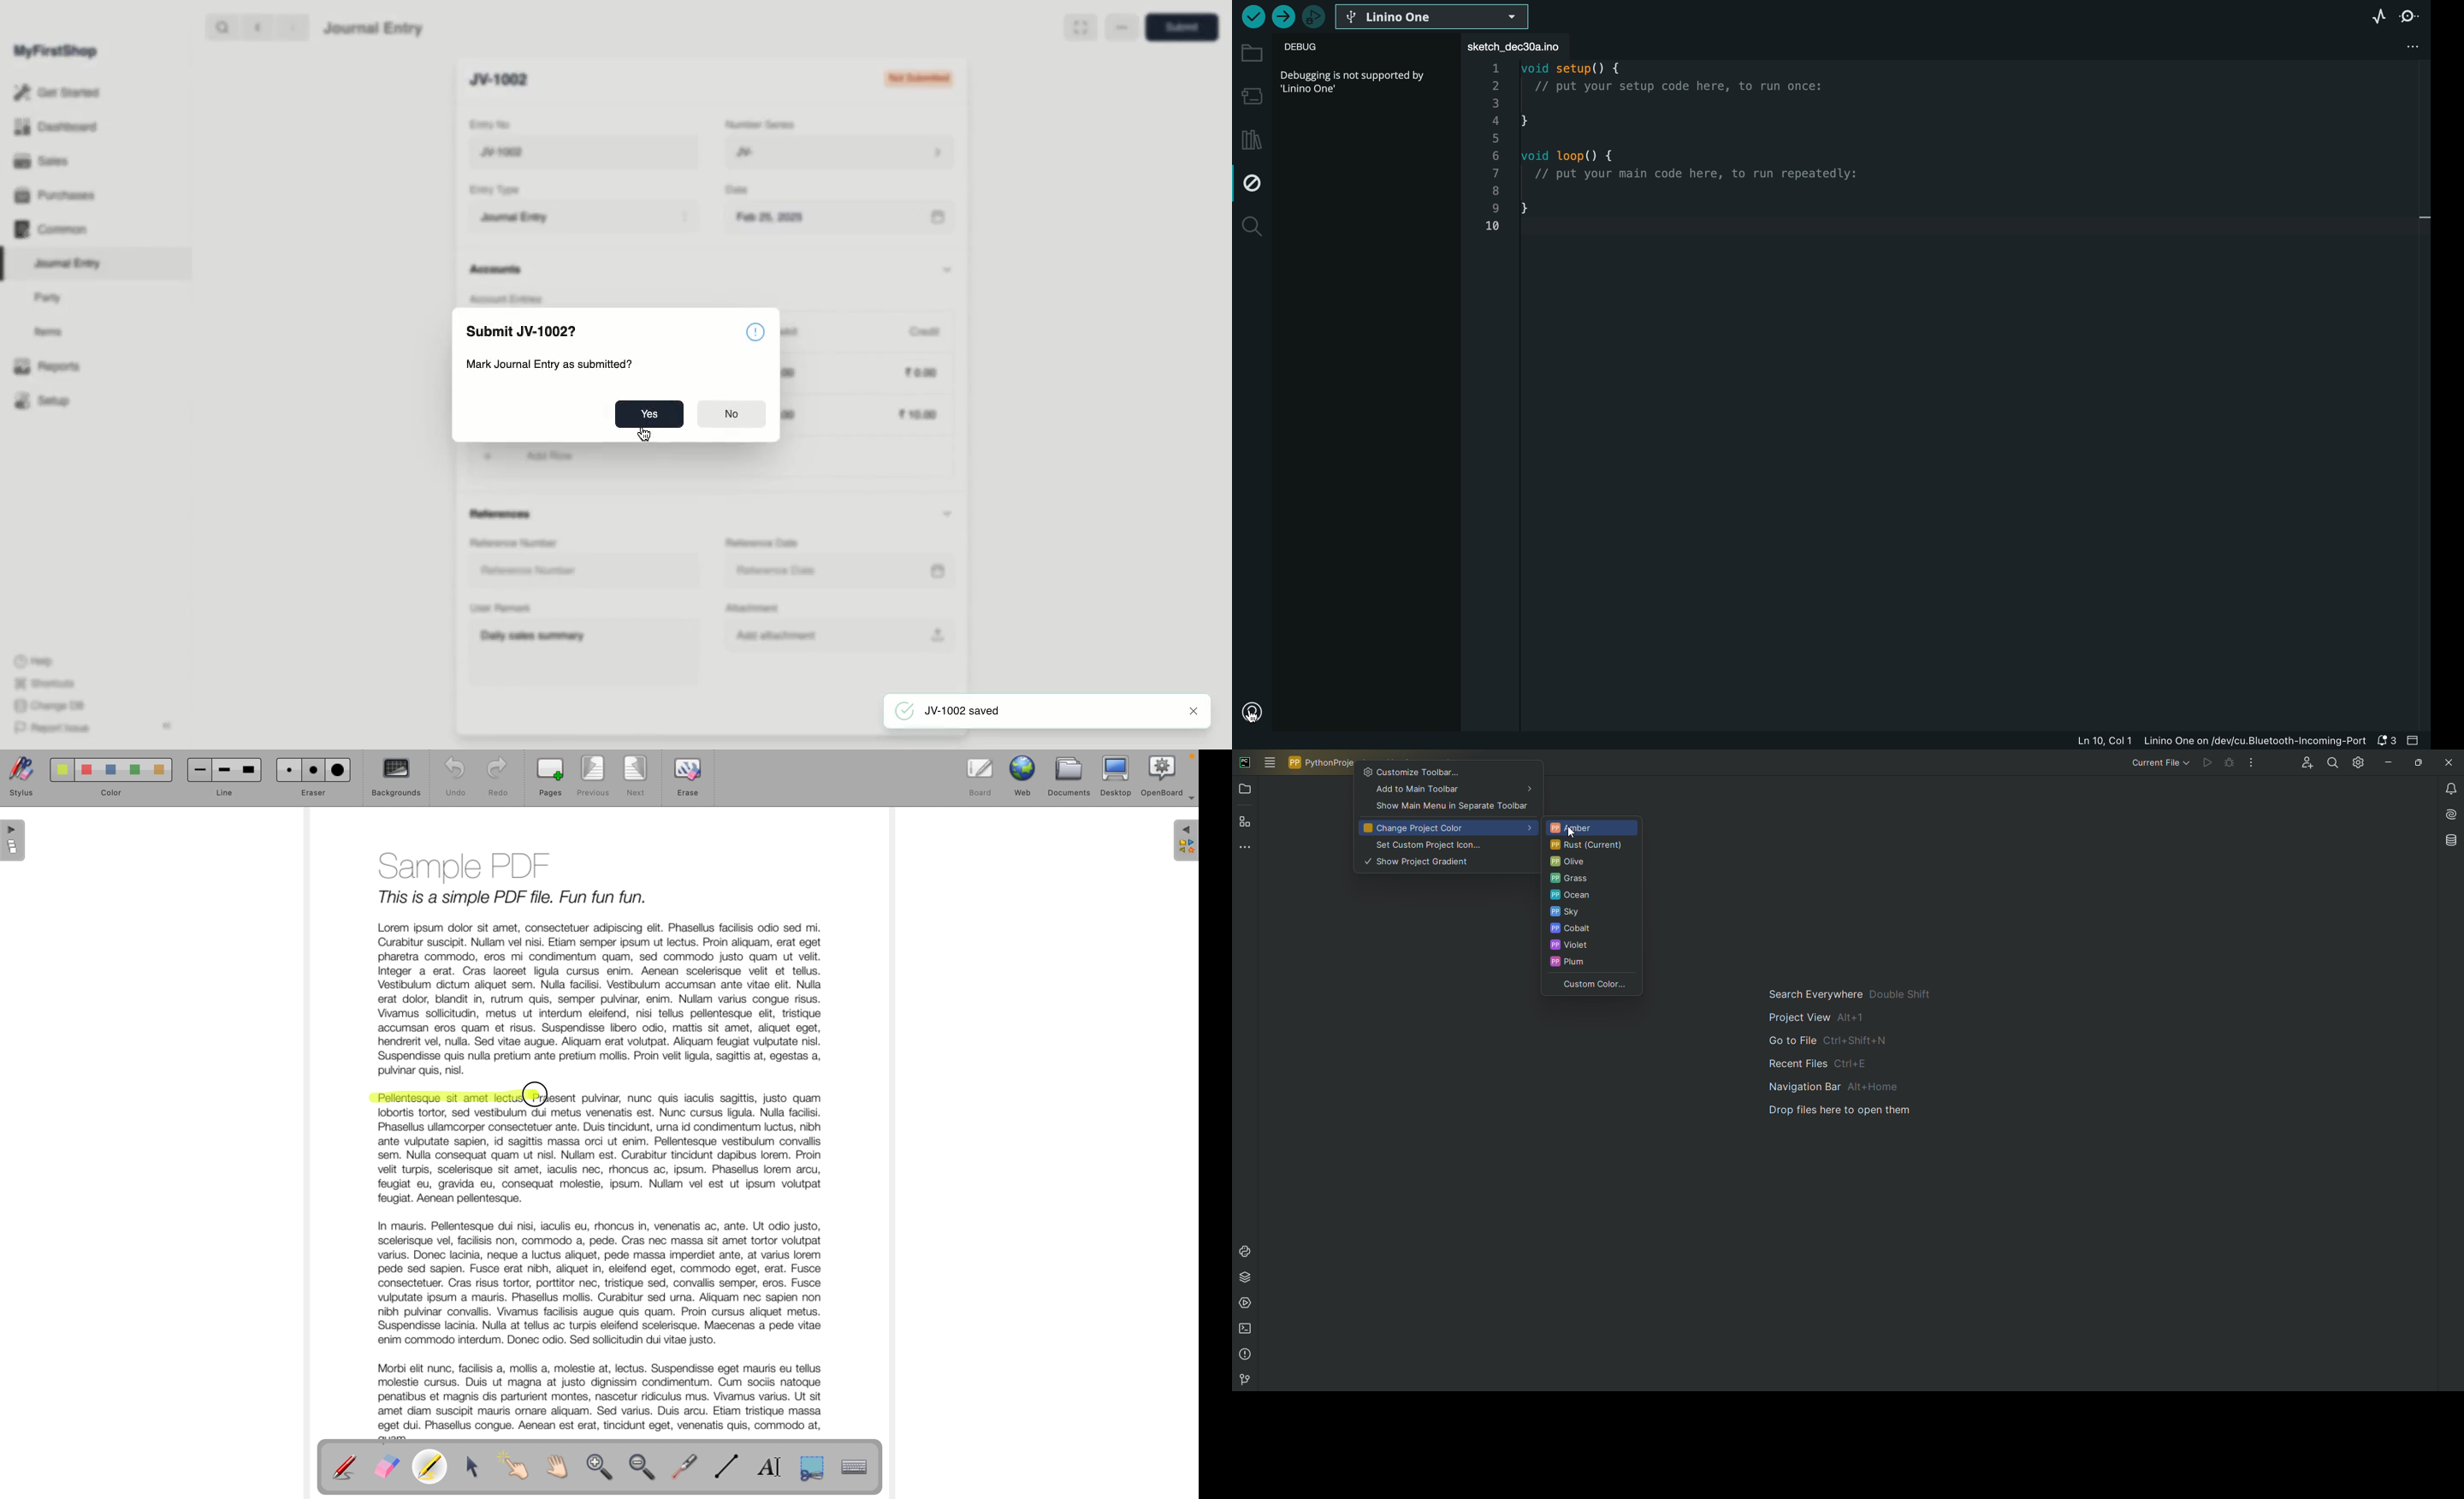 Image resolution: width=2464 pixels, height=1512 pixels. What do you see at coordinates (2388, 45) in the screenshot?
I see `file setting` at bounding box center [2388, 45].